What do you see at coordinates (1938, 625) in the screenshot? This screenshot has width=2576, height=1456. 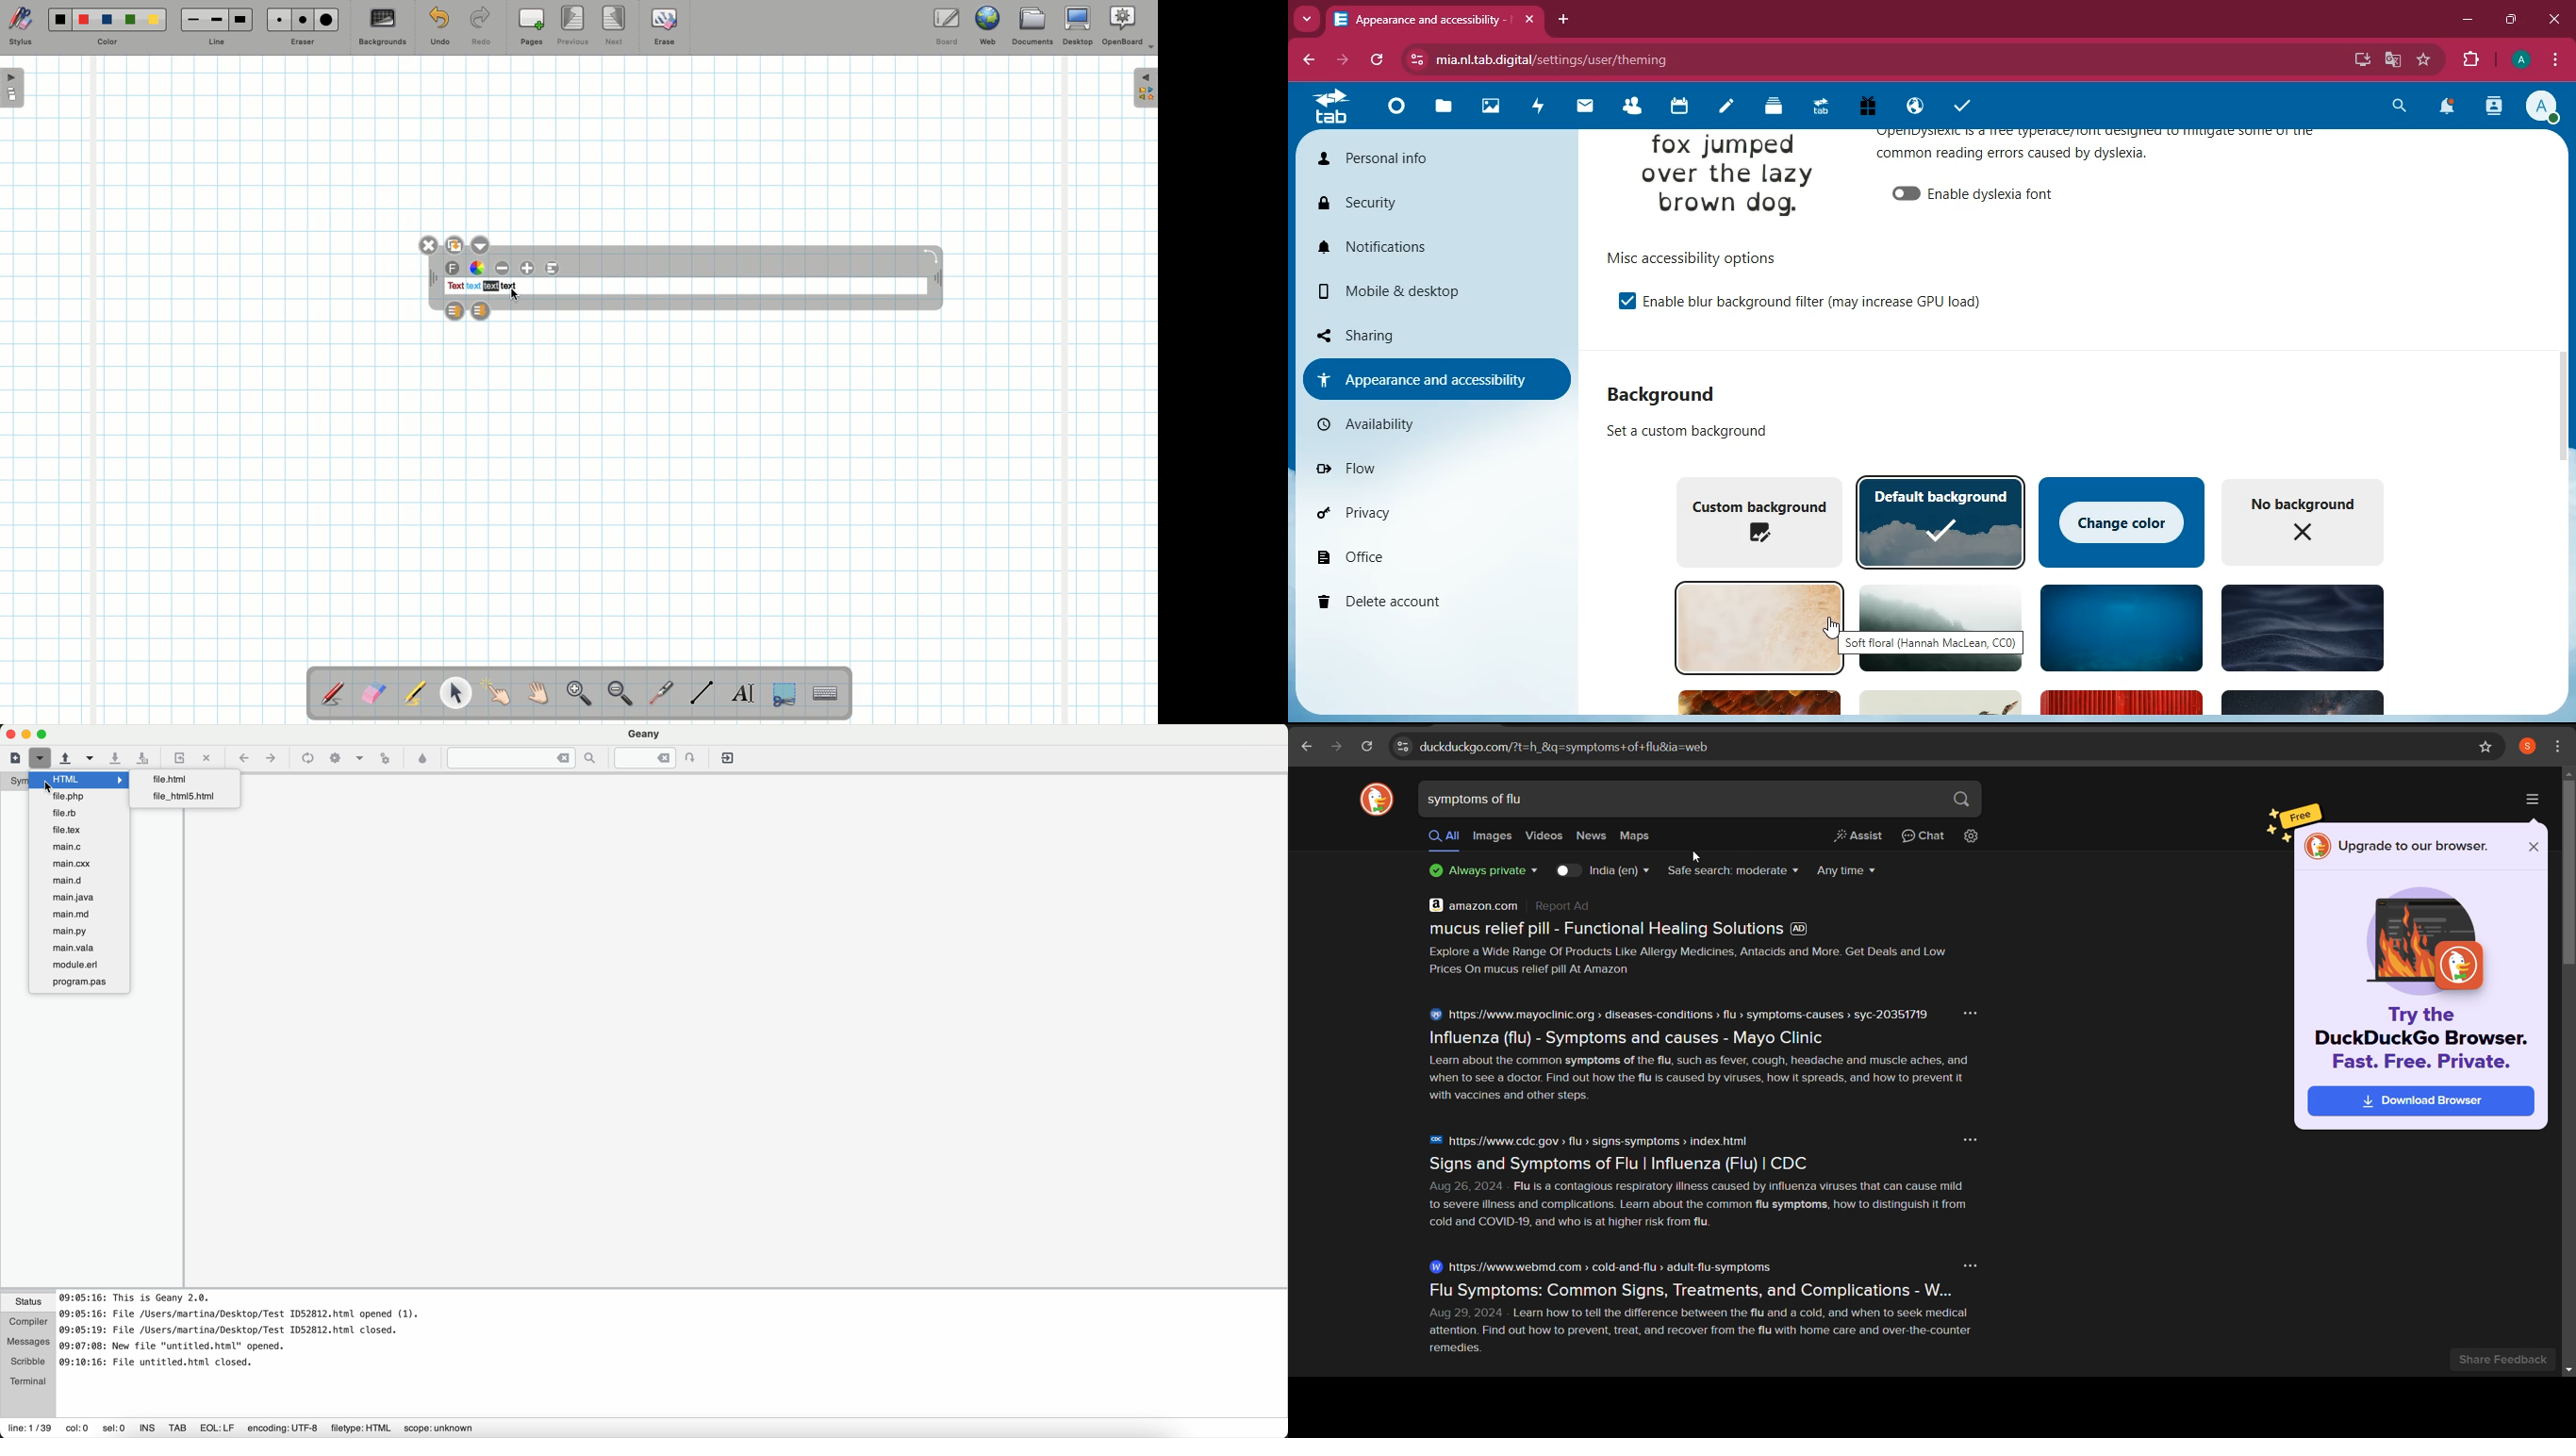 I see `background` at bounding box center [1938, 625].